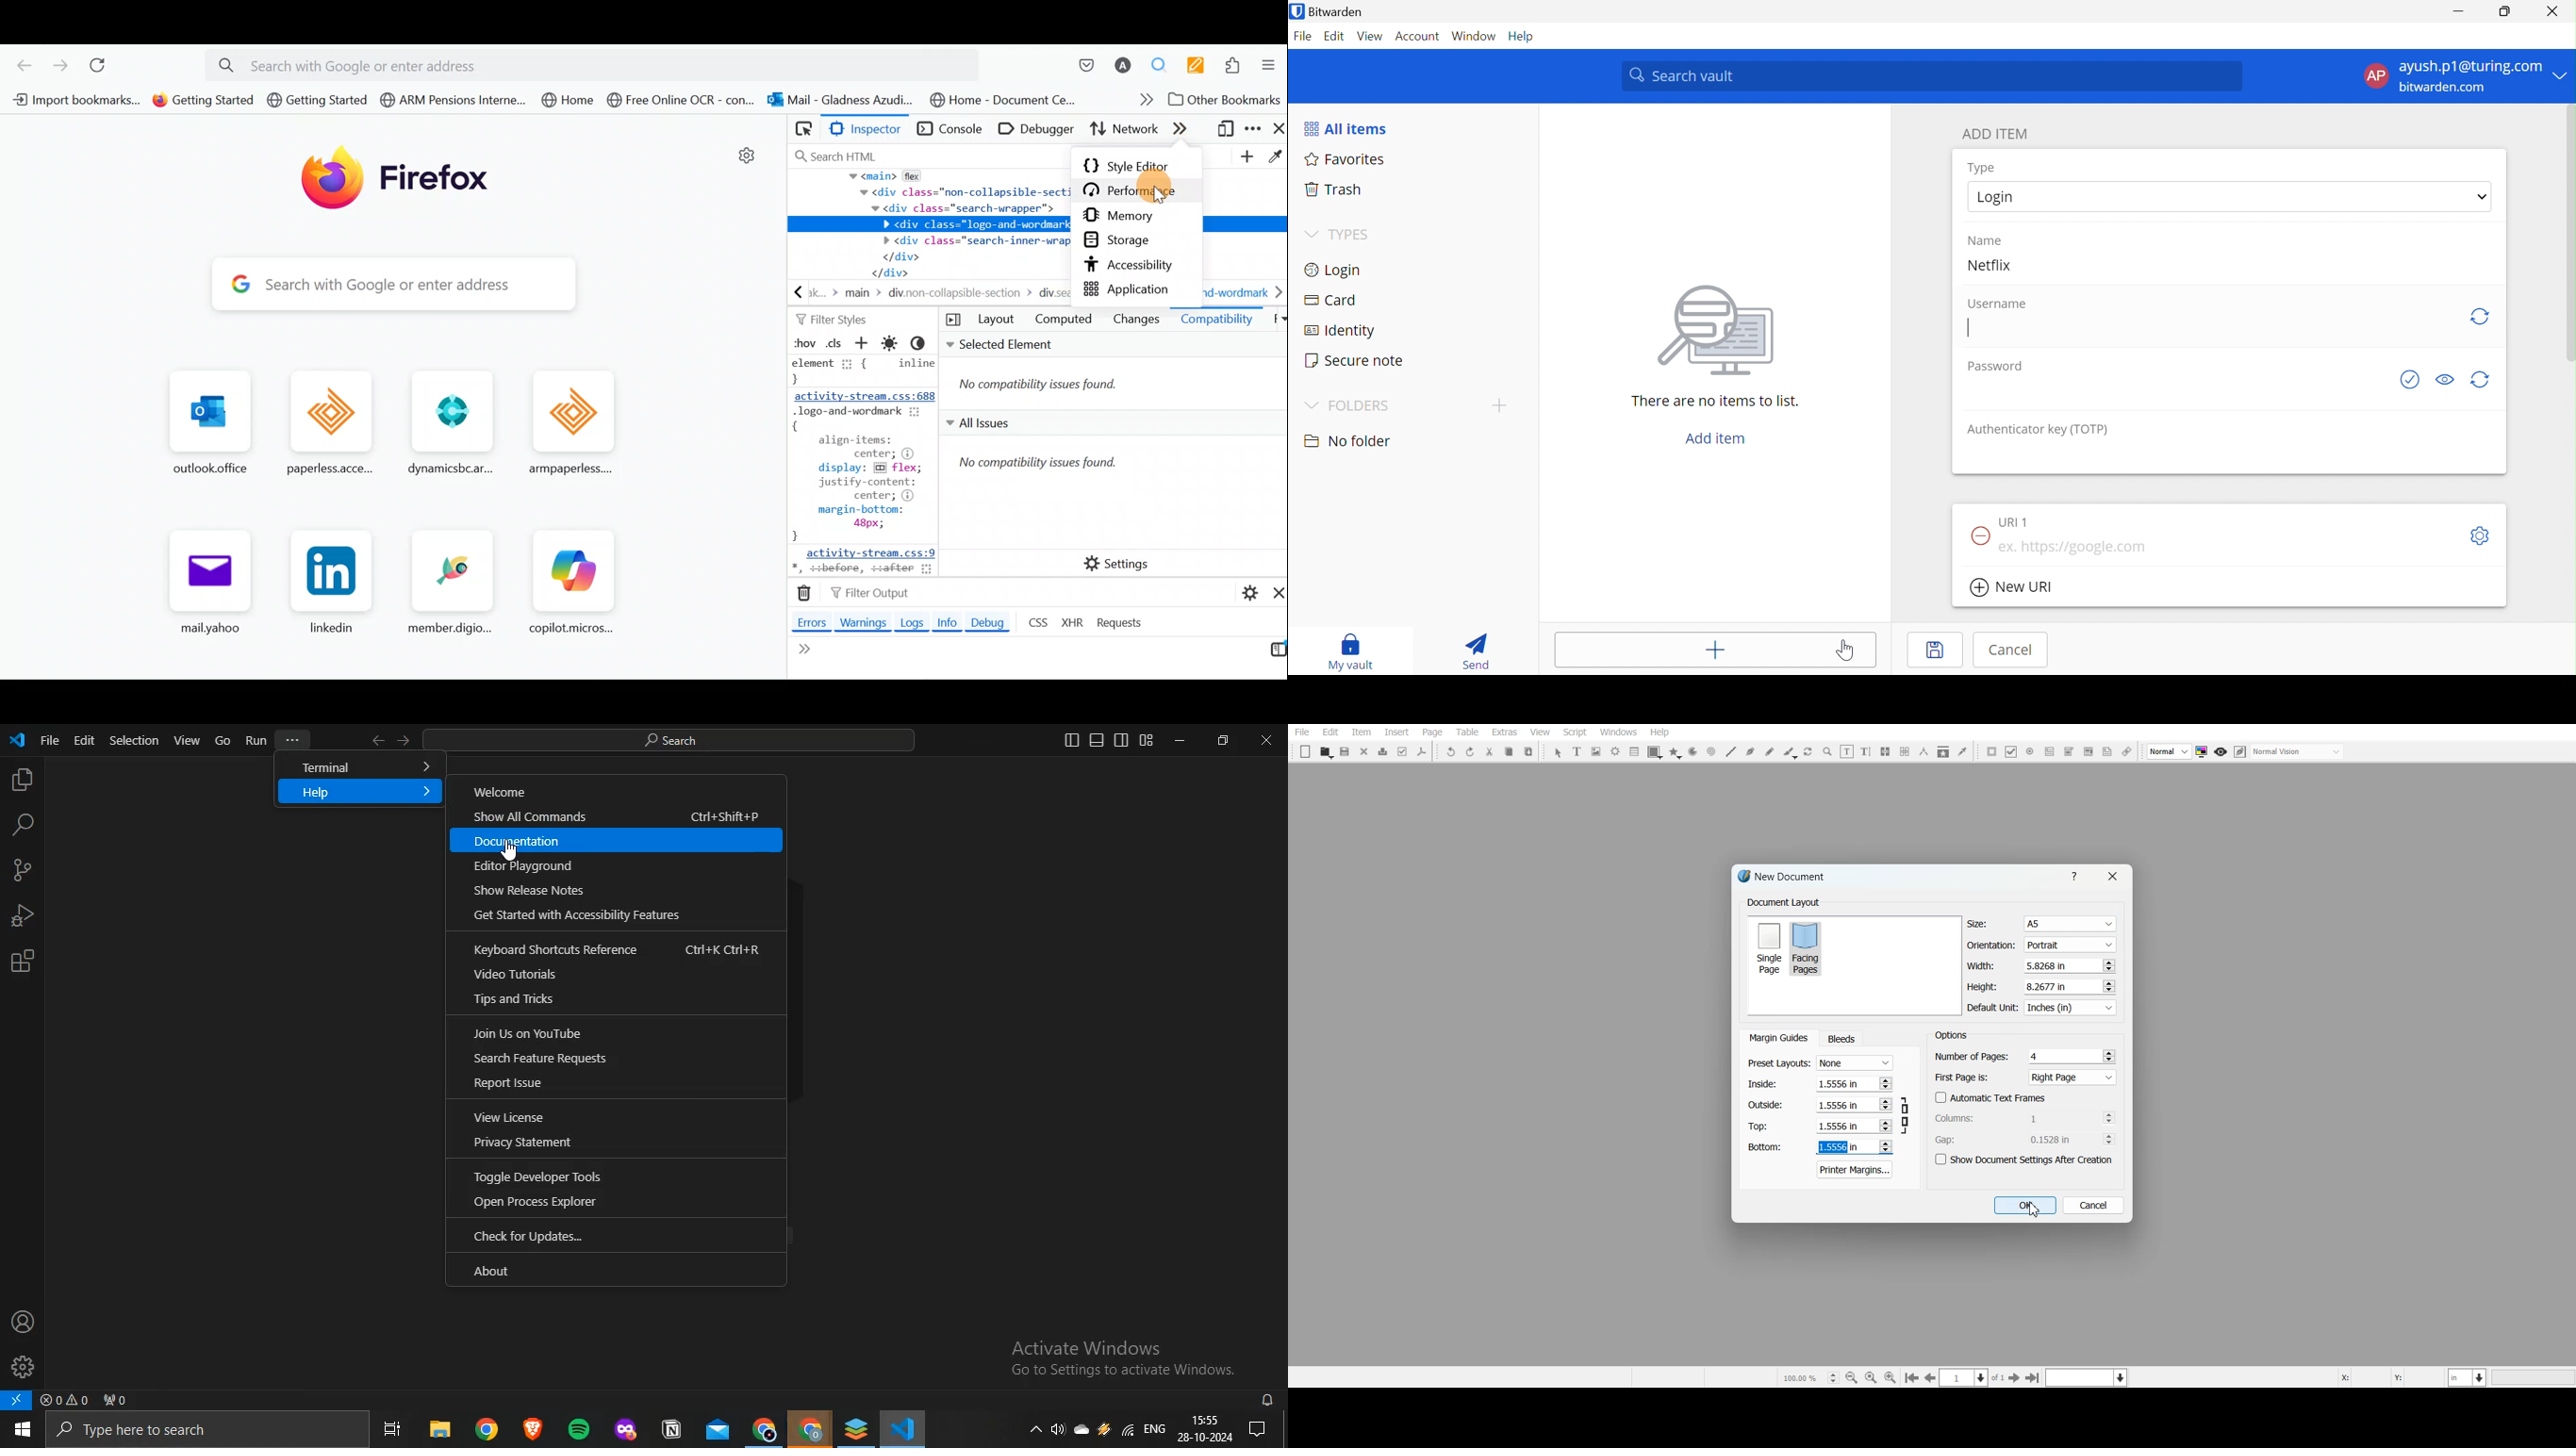 Image resolution: width=2576 pixels, height=1456 pixels. What do you see at coordinates (2026, 1118) in the screenshot?
I see `Column adjuster` at bounding box center [2026, 1118].